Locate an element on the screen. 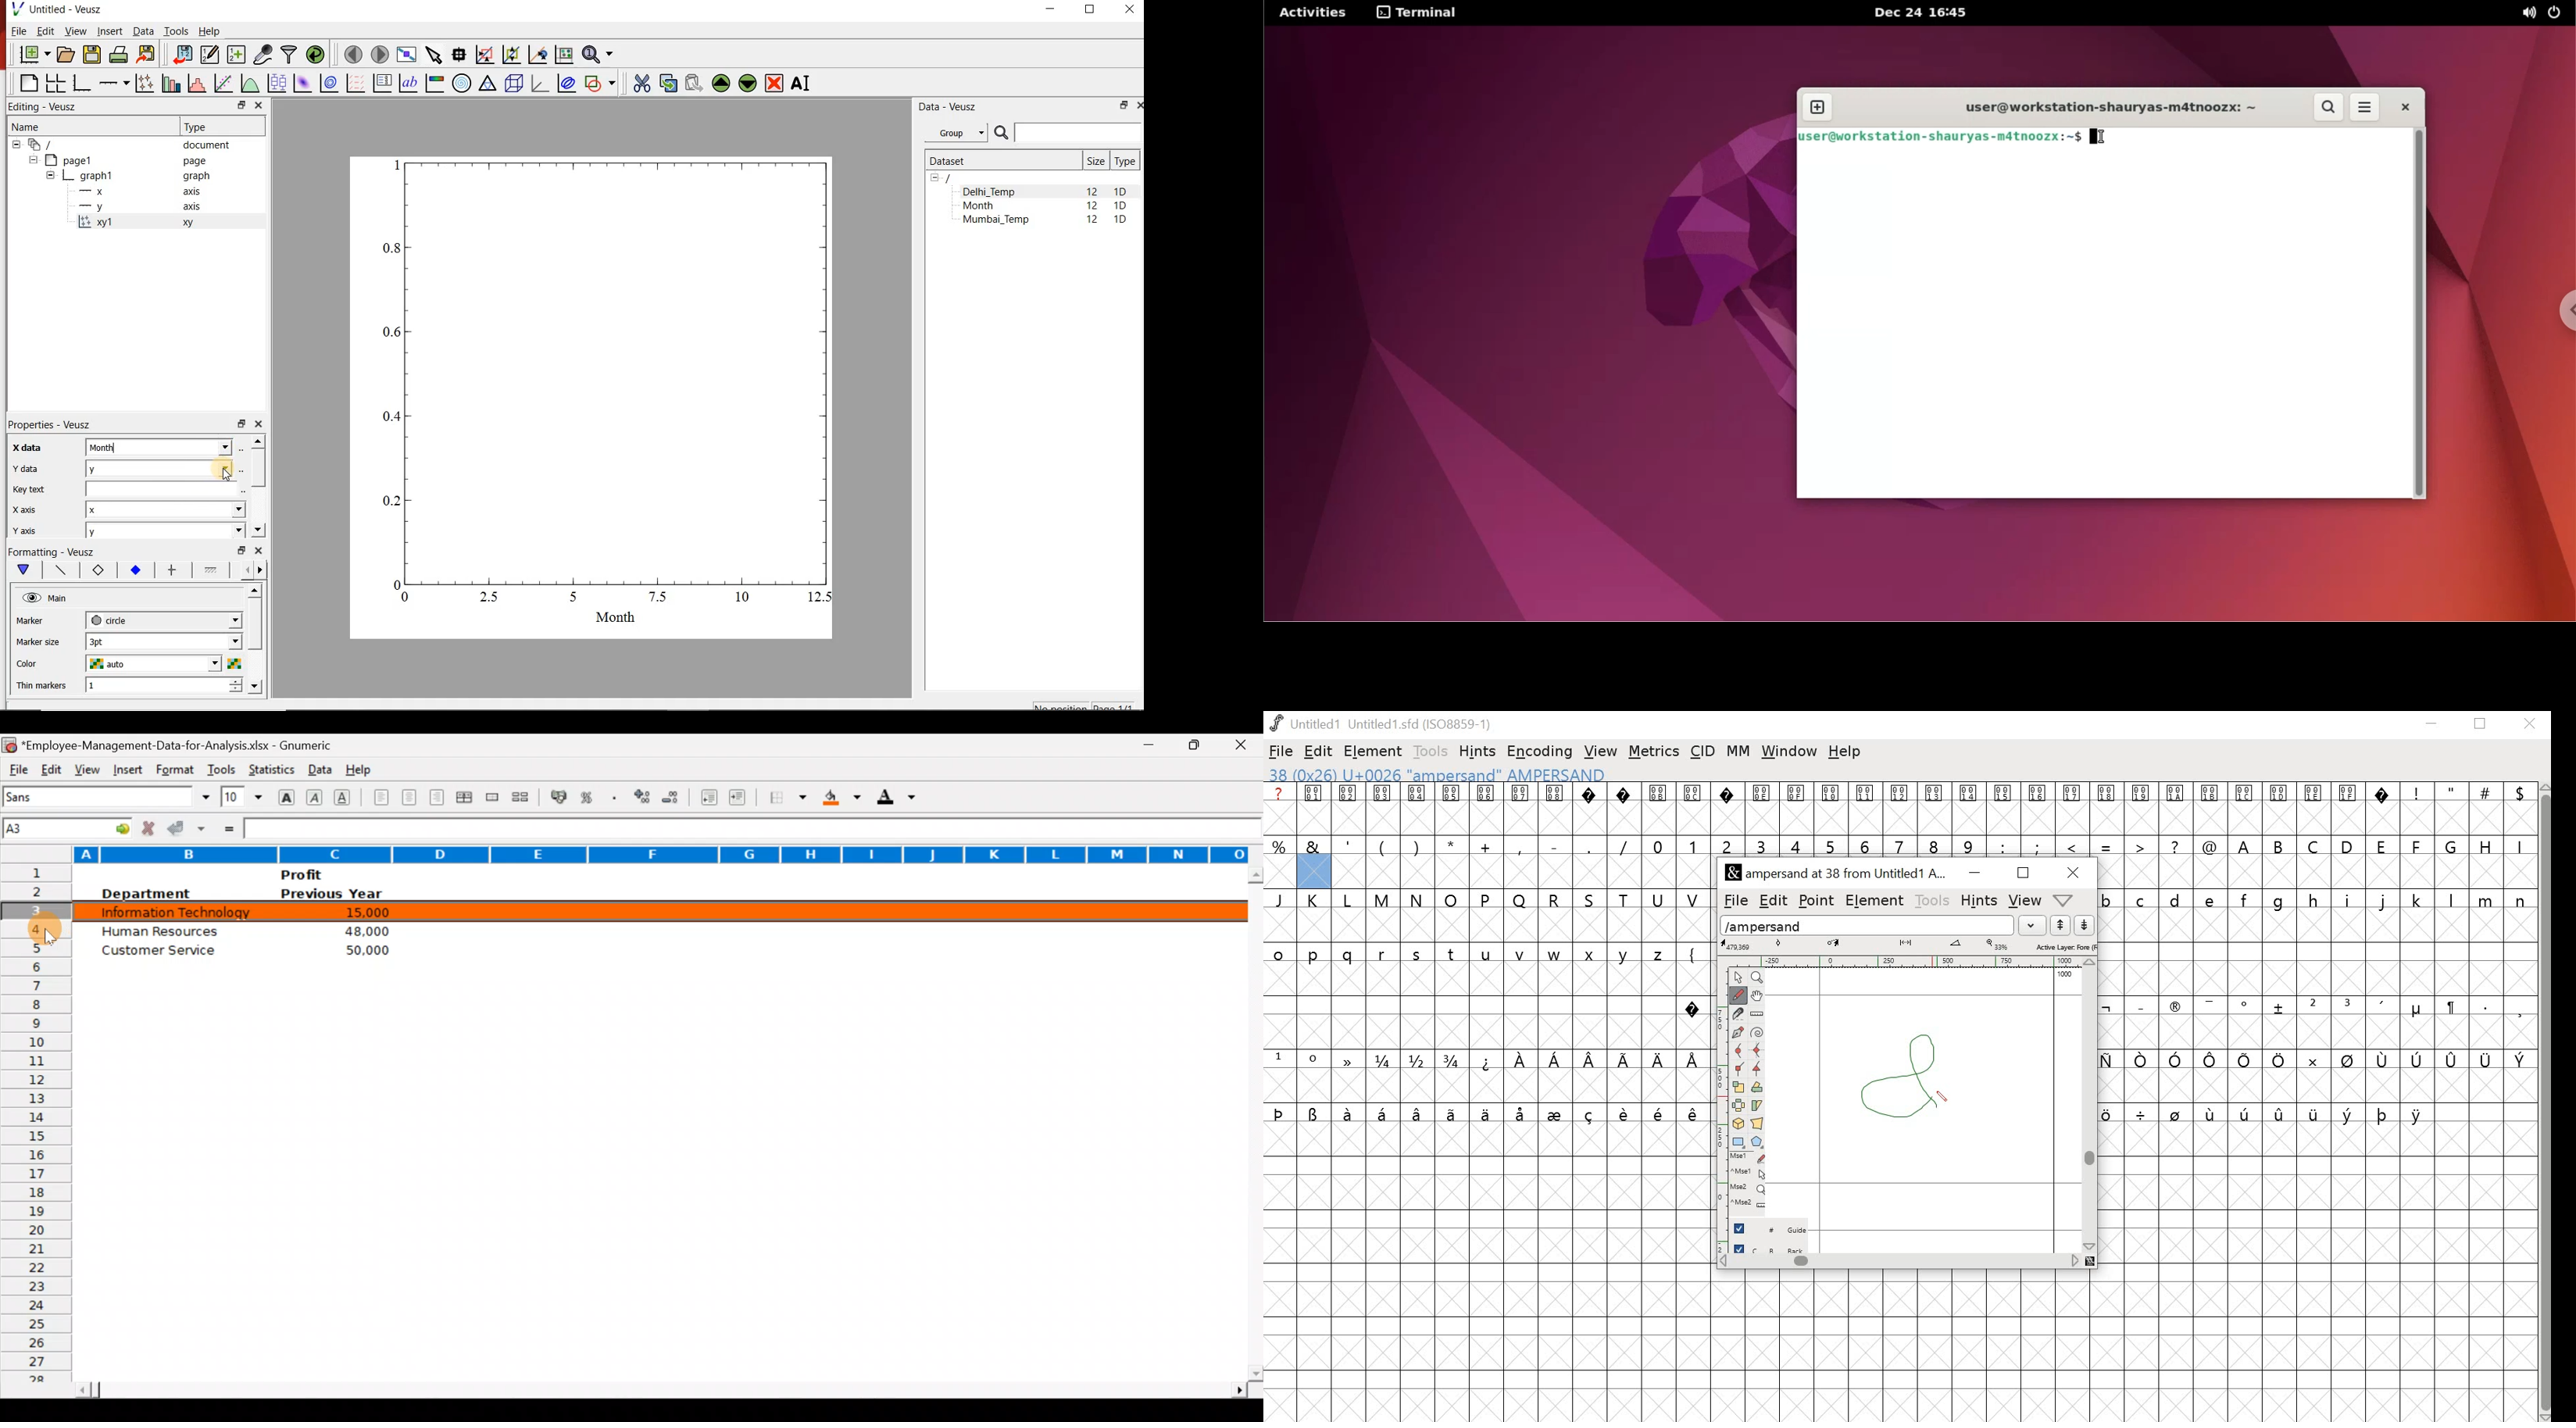 The image size is (2576, 1428). Tools is located at coordinates (177, 31).